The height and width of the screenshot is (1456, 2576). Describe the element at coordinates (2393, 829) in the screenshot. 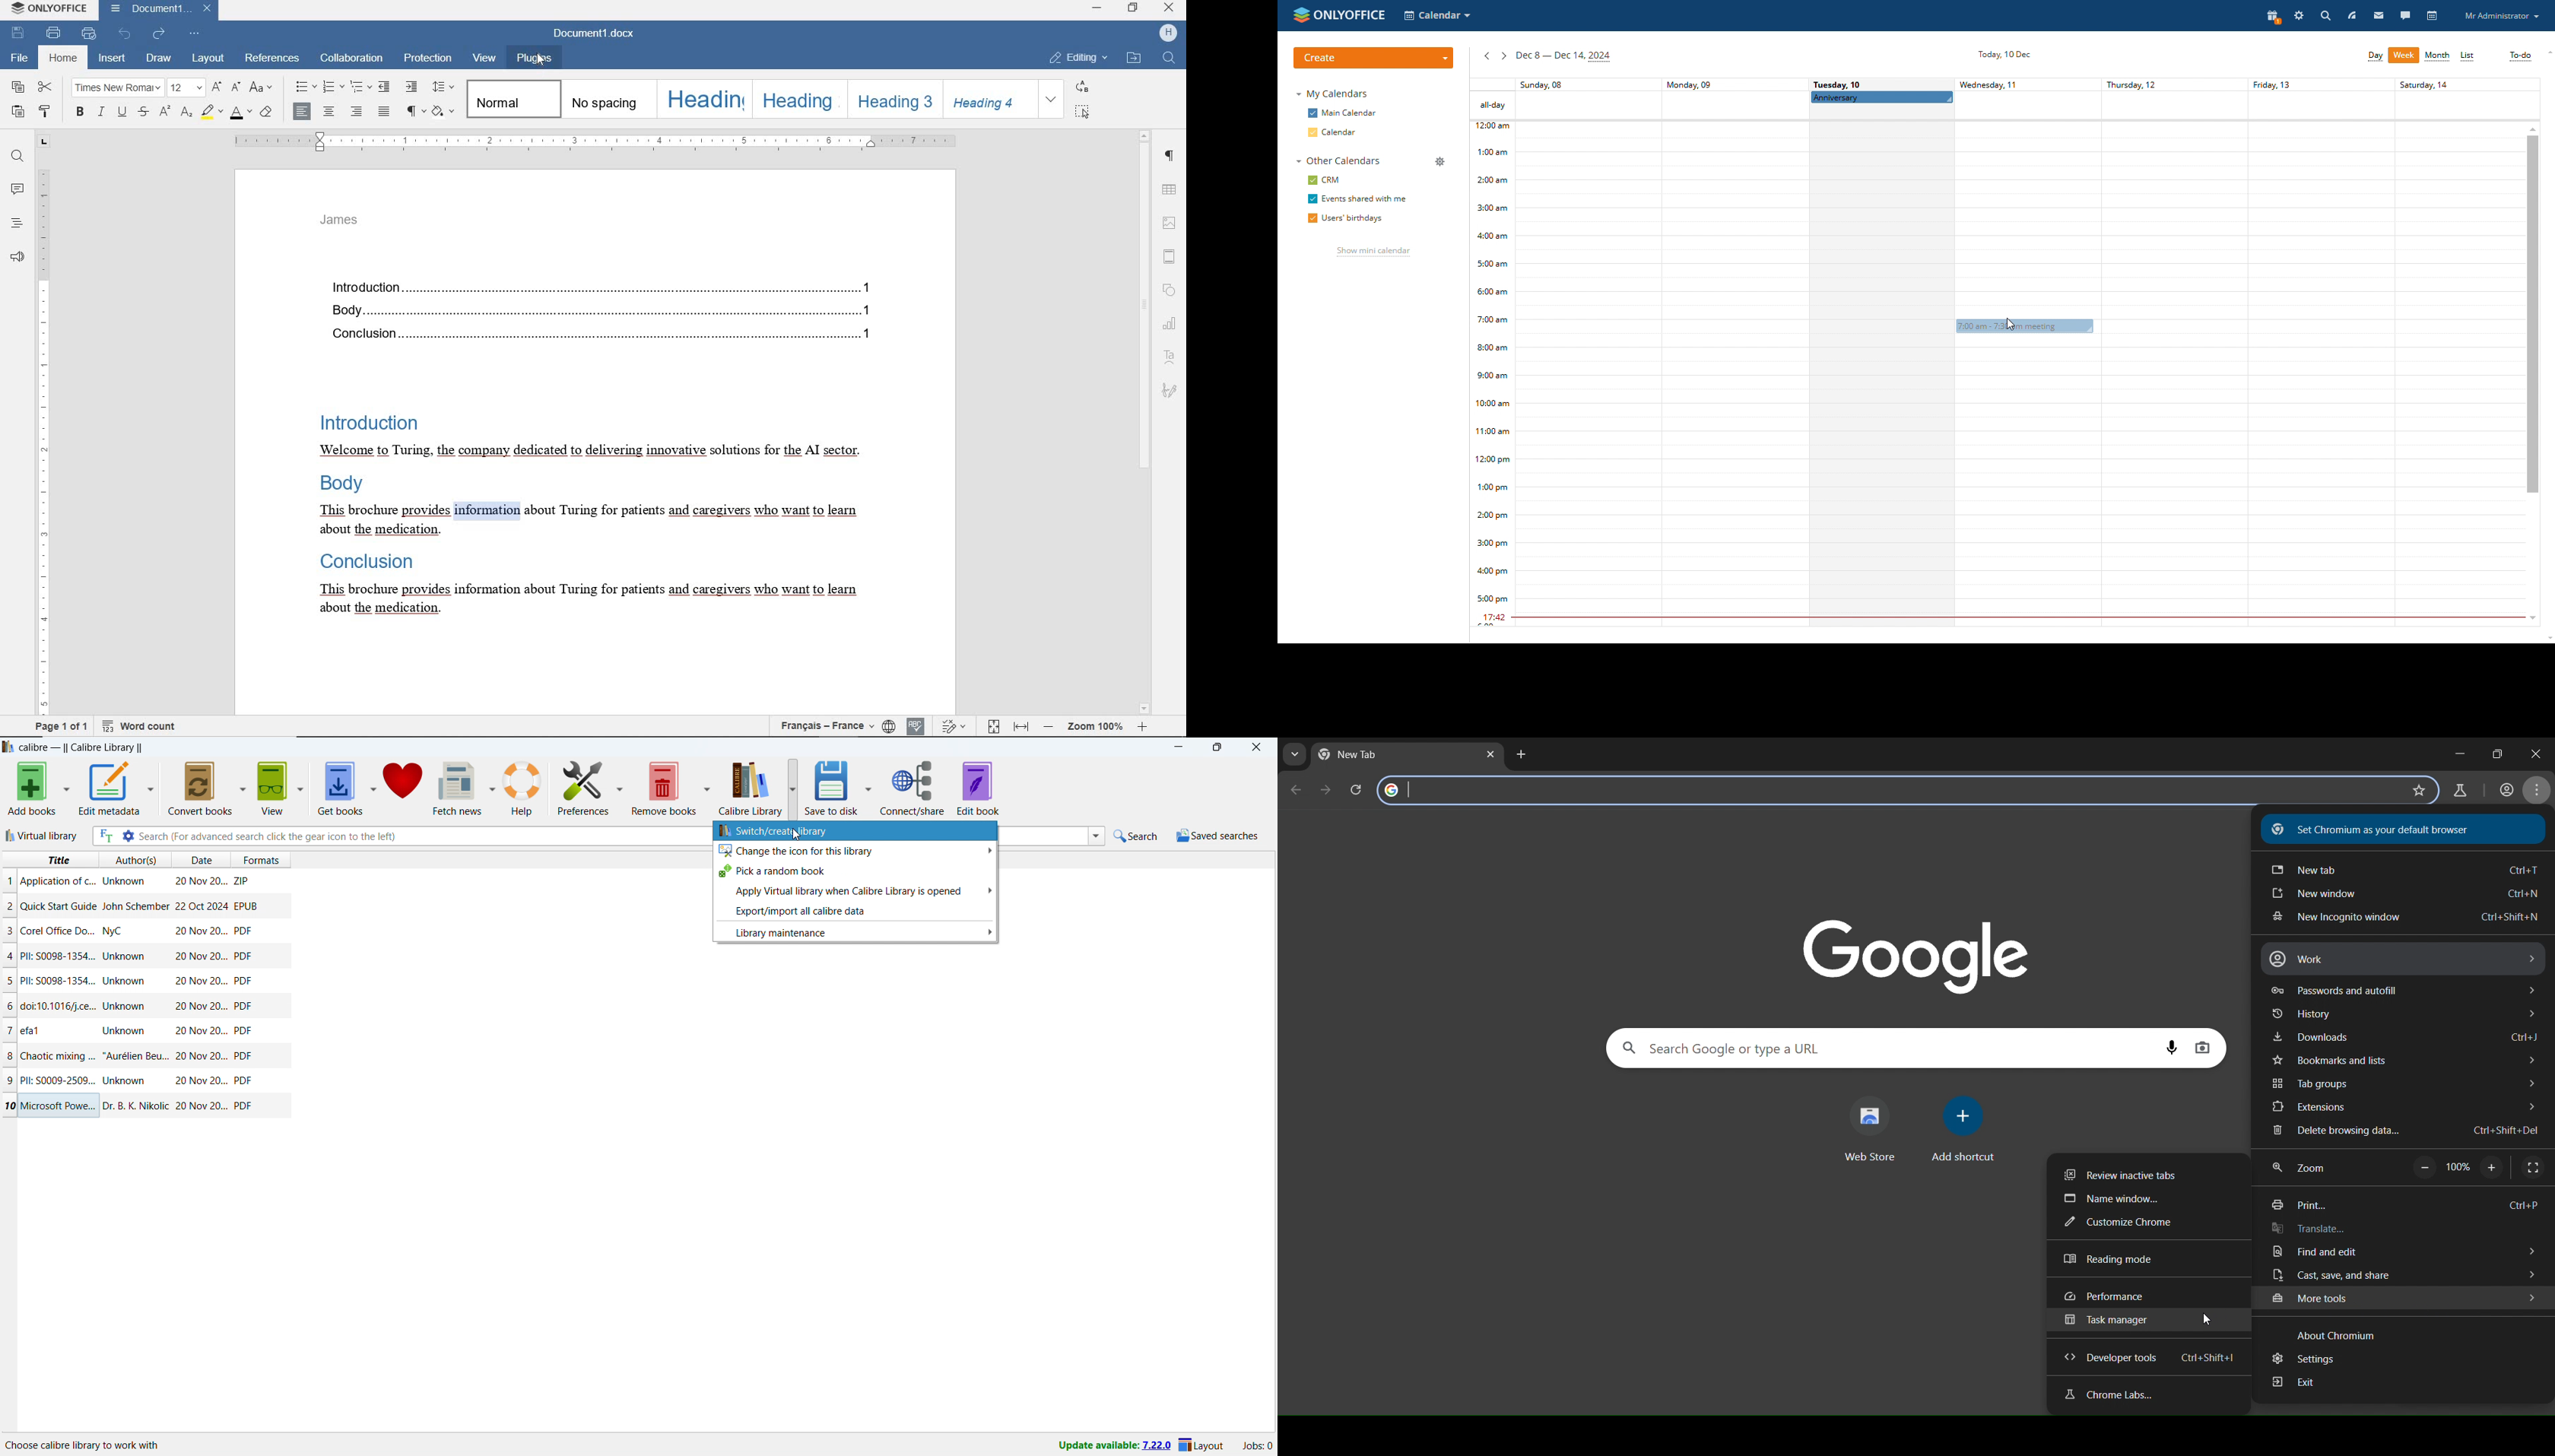

I see `Set Chromium as your default browser` at that location.